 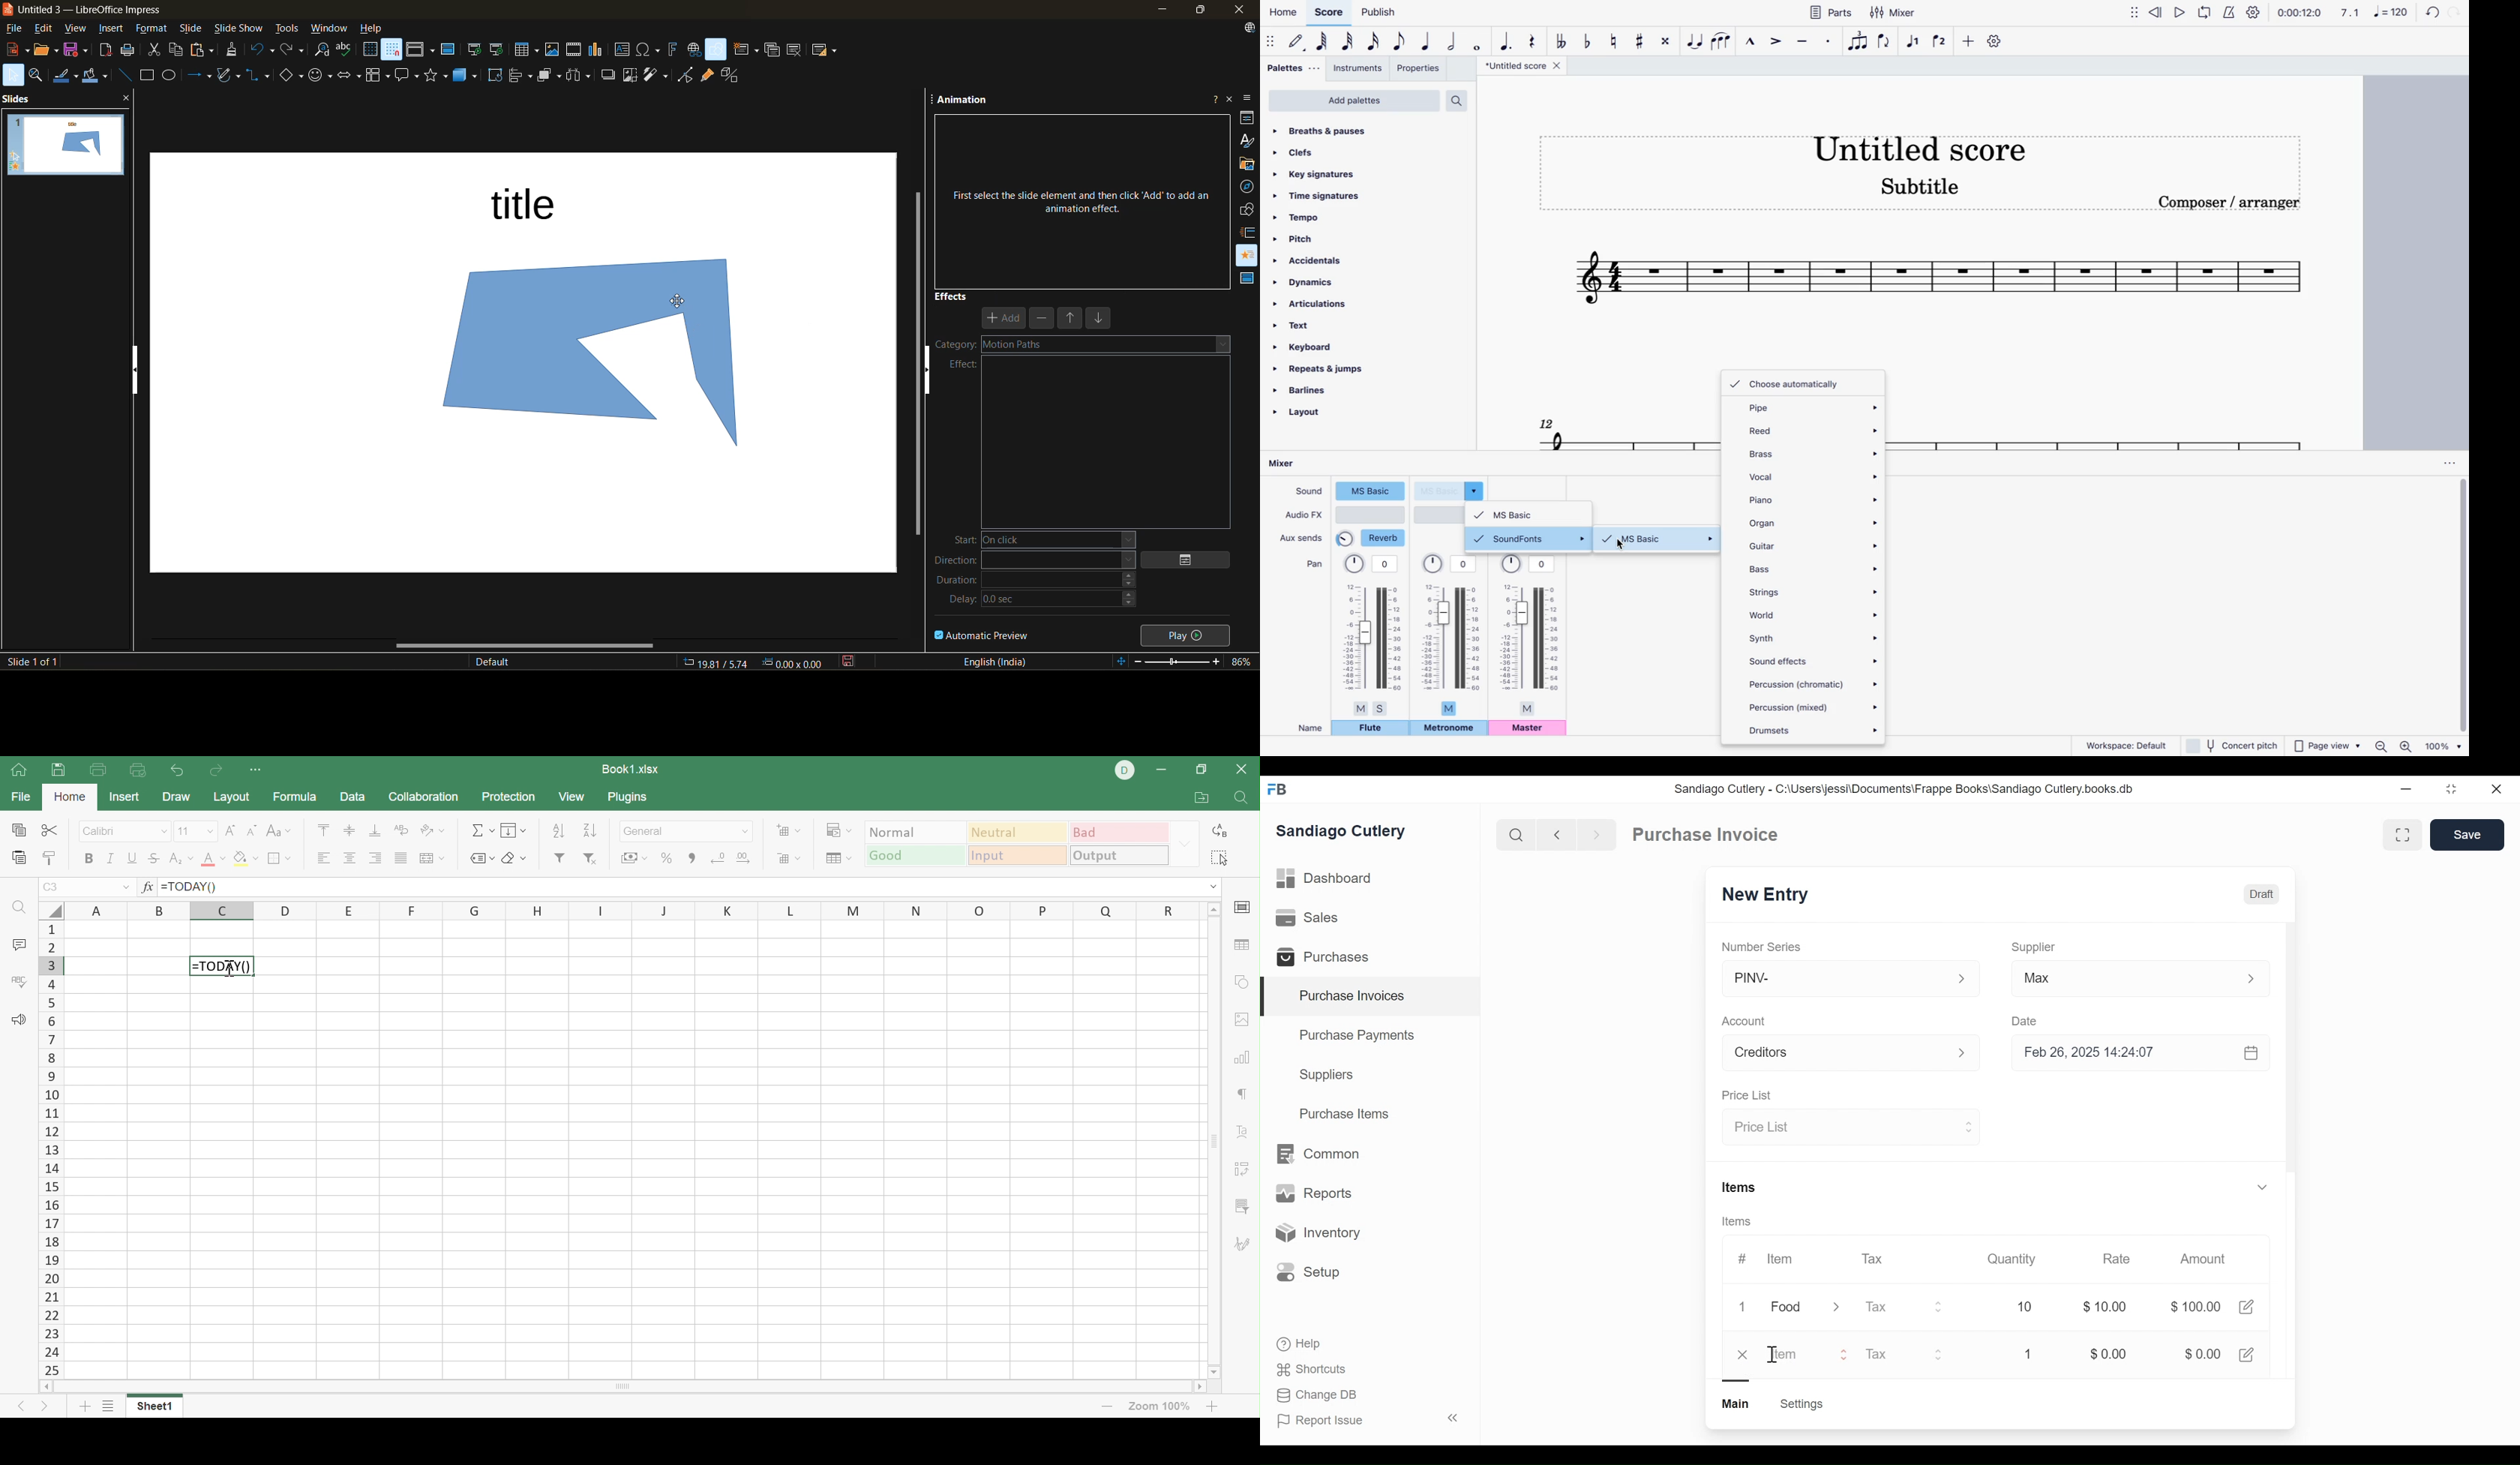 I want to click on Scroll Right, so click(x=1198, y=1387).